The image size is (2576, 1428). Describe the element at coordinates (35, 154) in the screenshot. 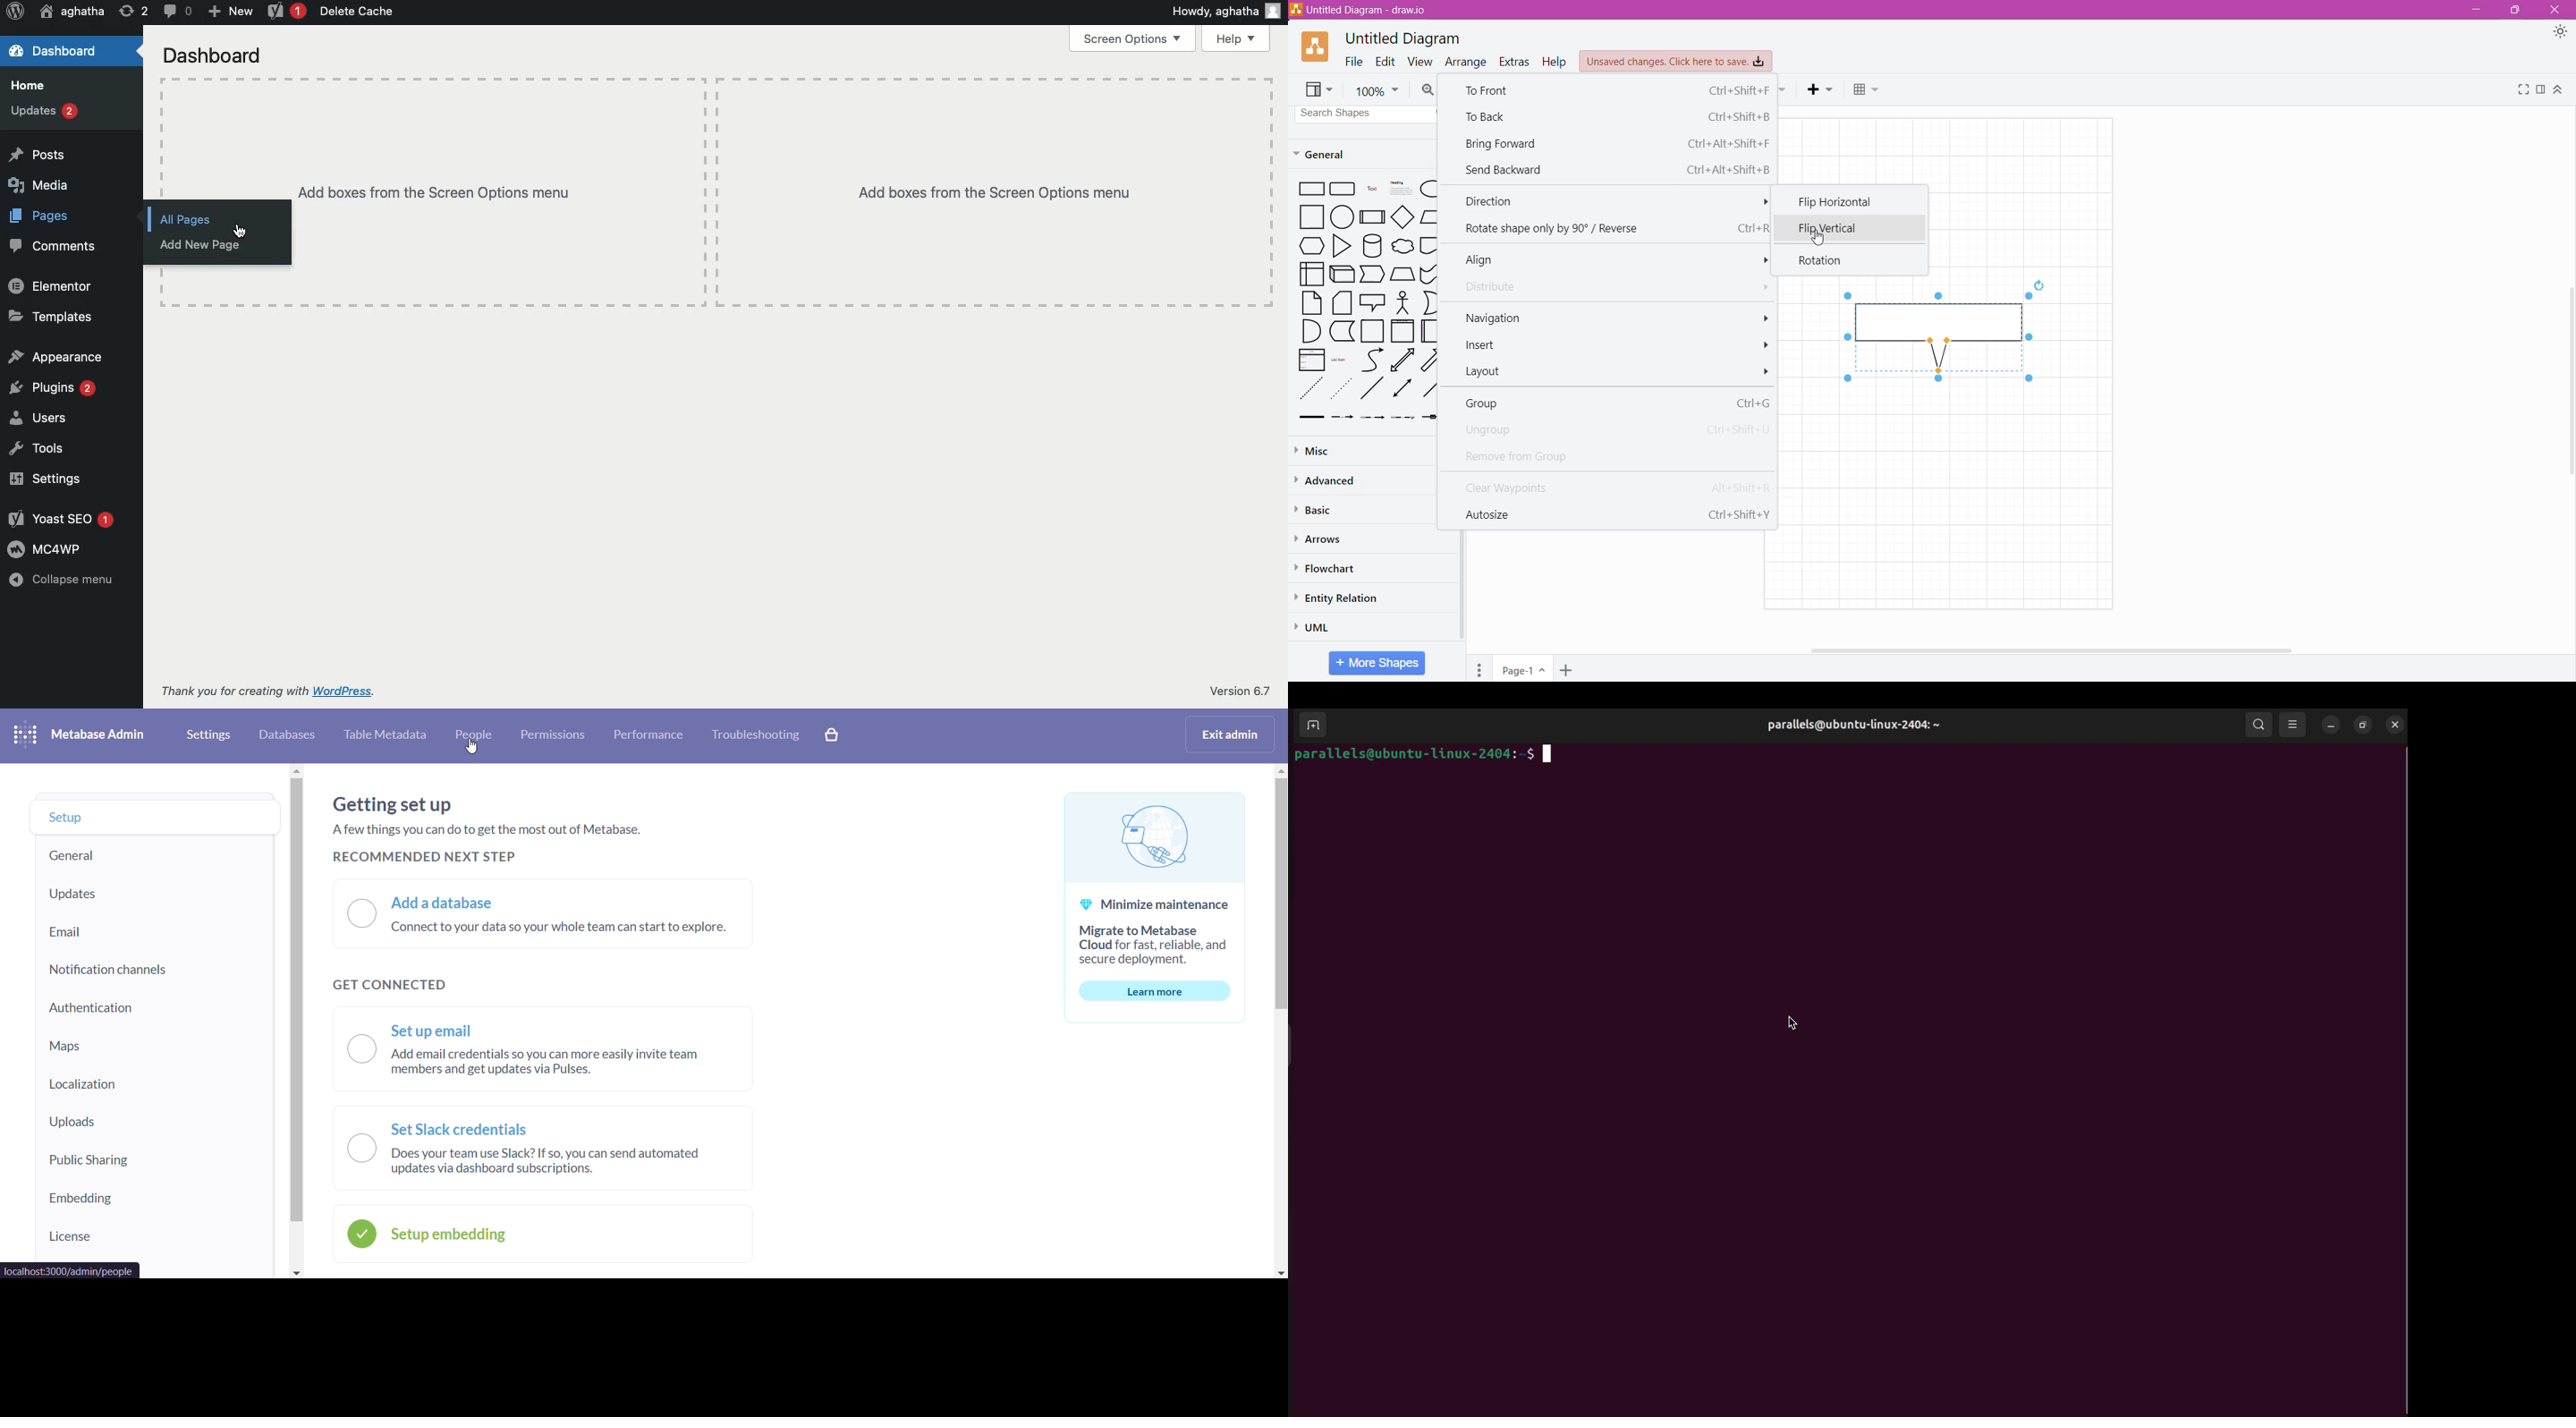

I see `Posts` at that location.